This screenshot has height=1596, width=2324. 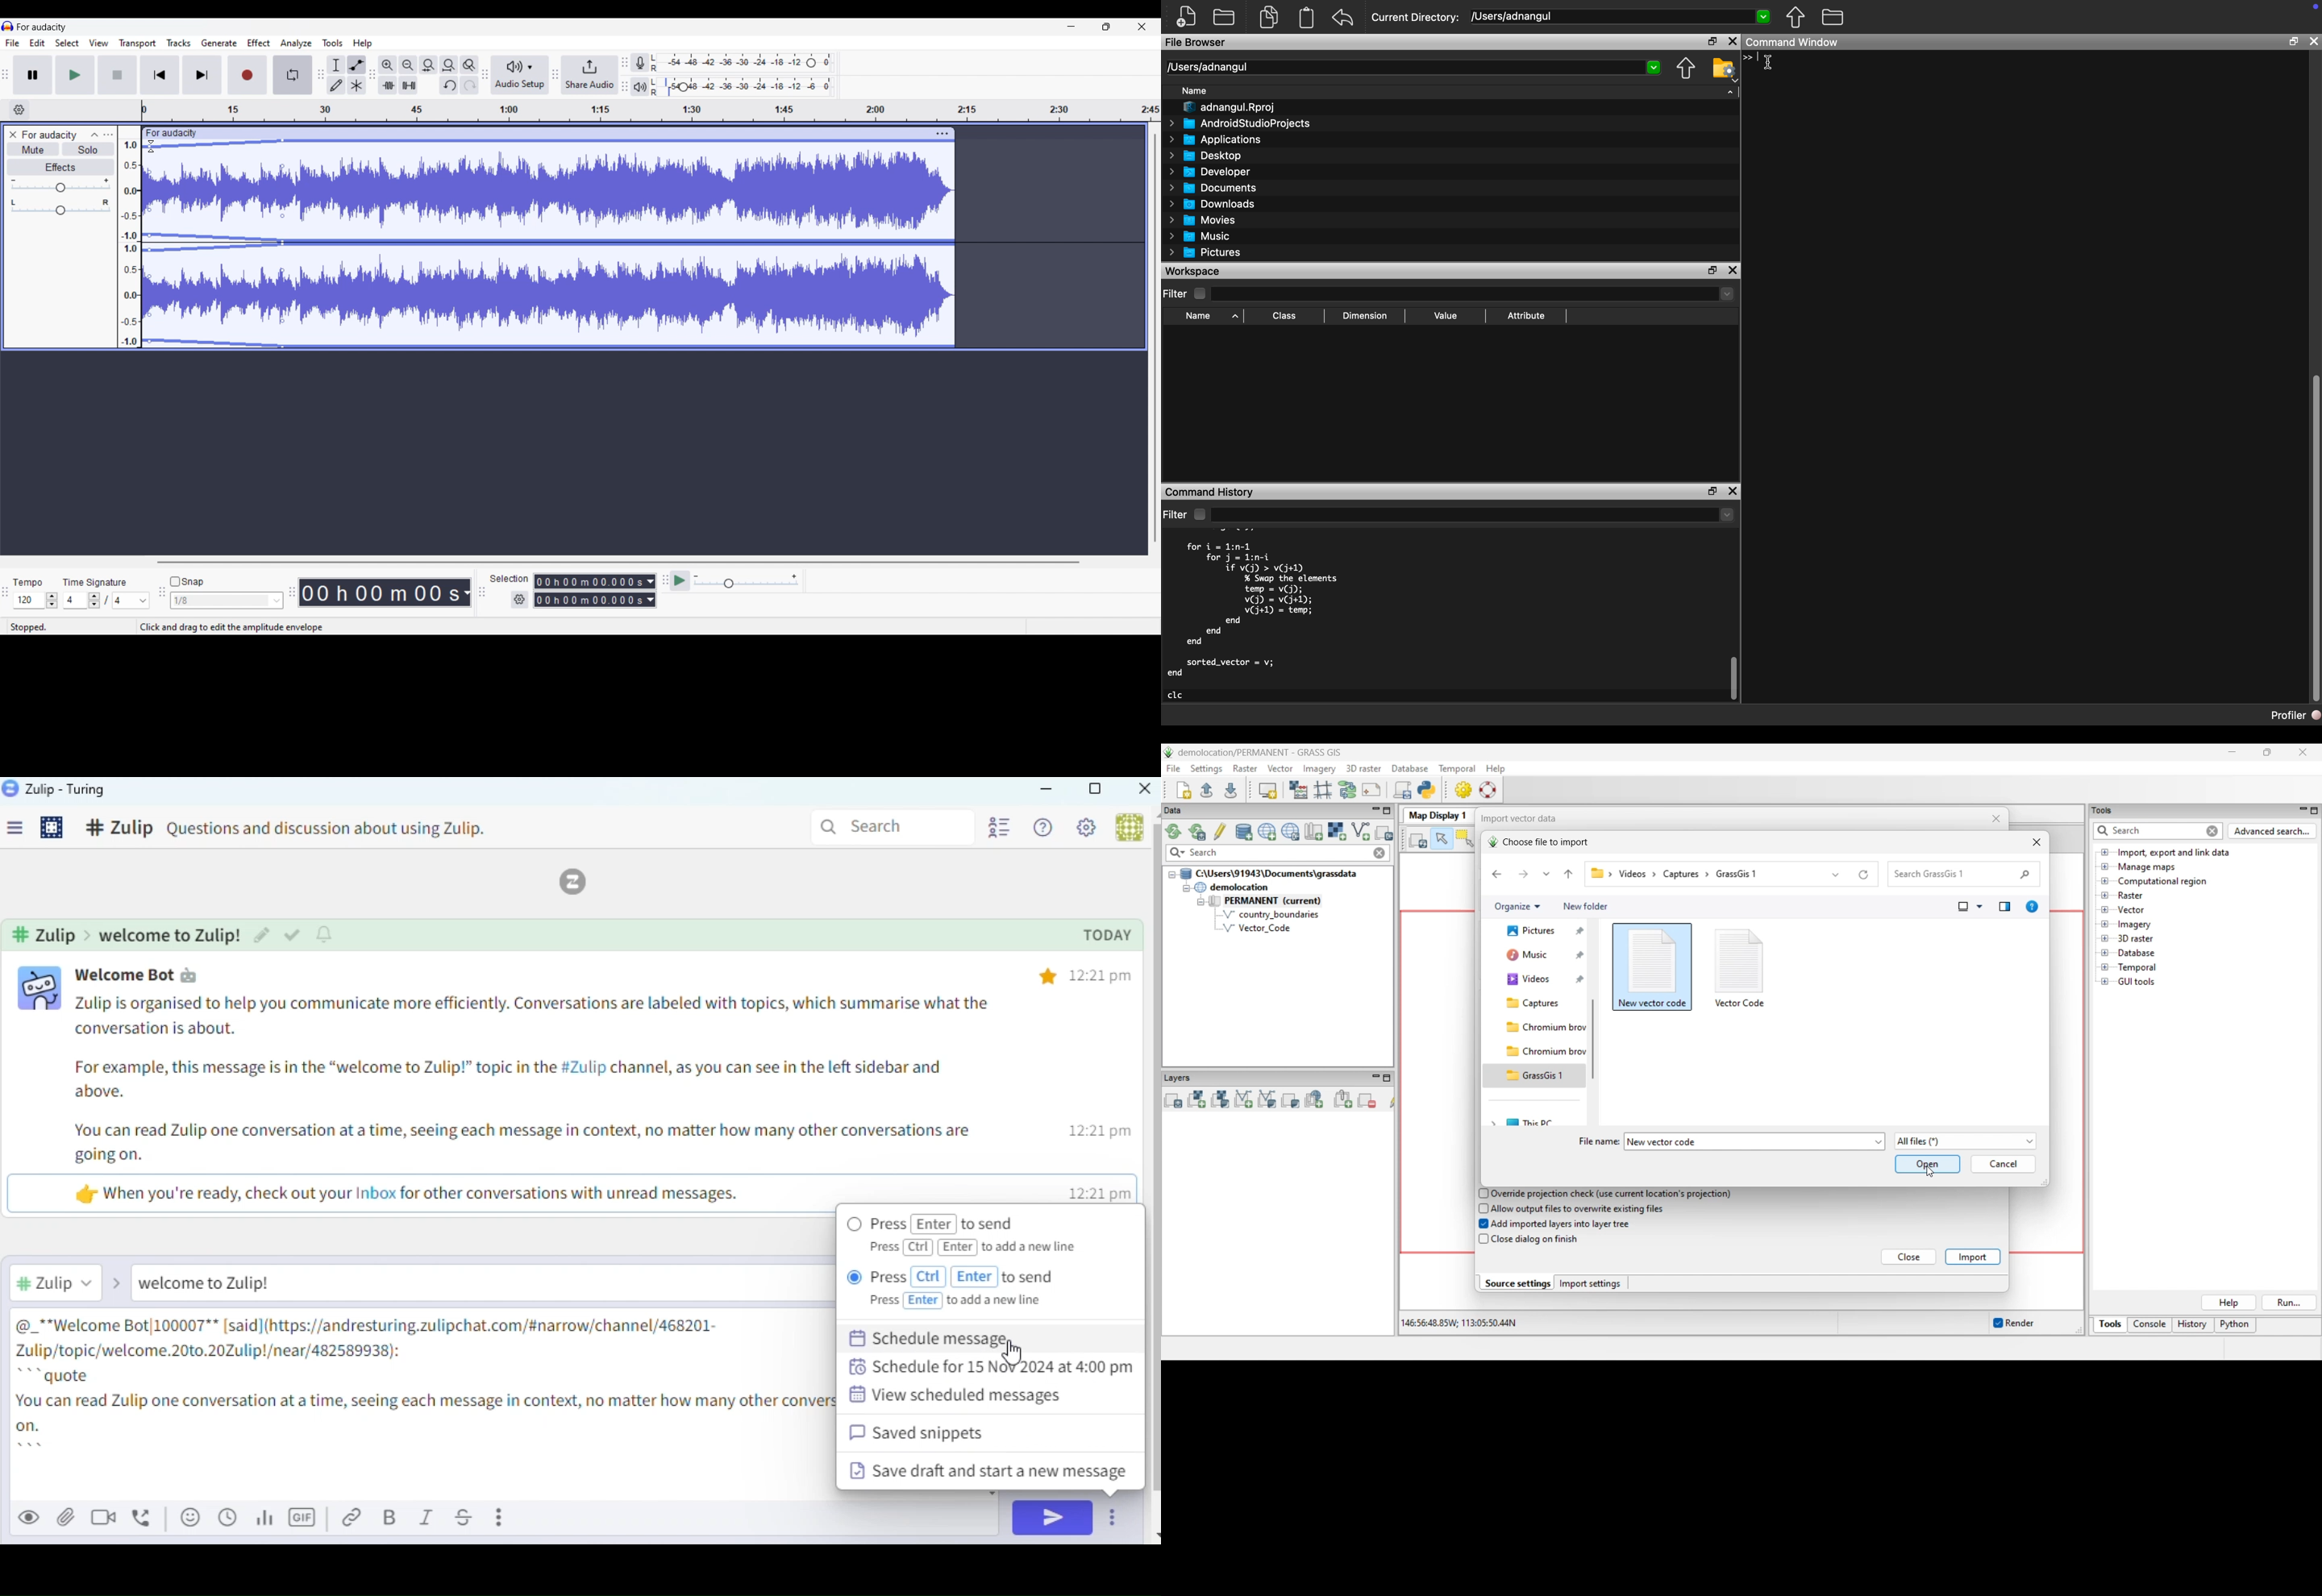 What do you see at coordinates (520, 75) in the screenshot?
I see `Audio setup` at bounding box center [520, 75].